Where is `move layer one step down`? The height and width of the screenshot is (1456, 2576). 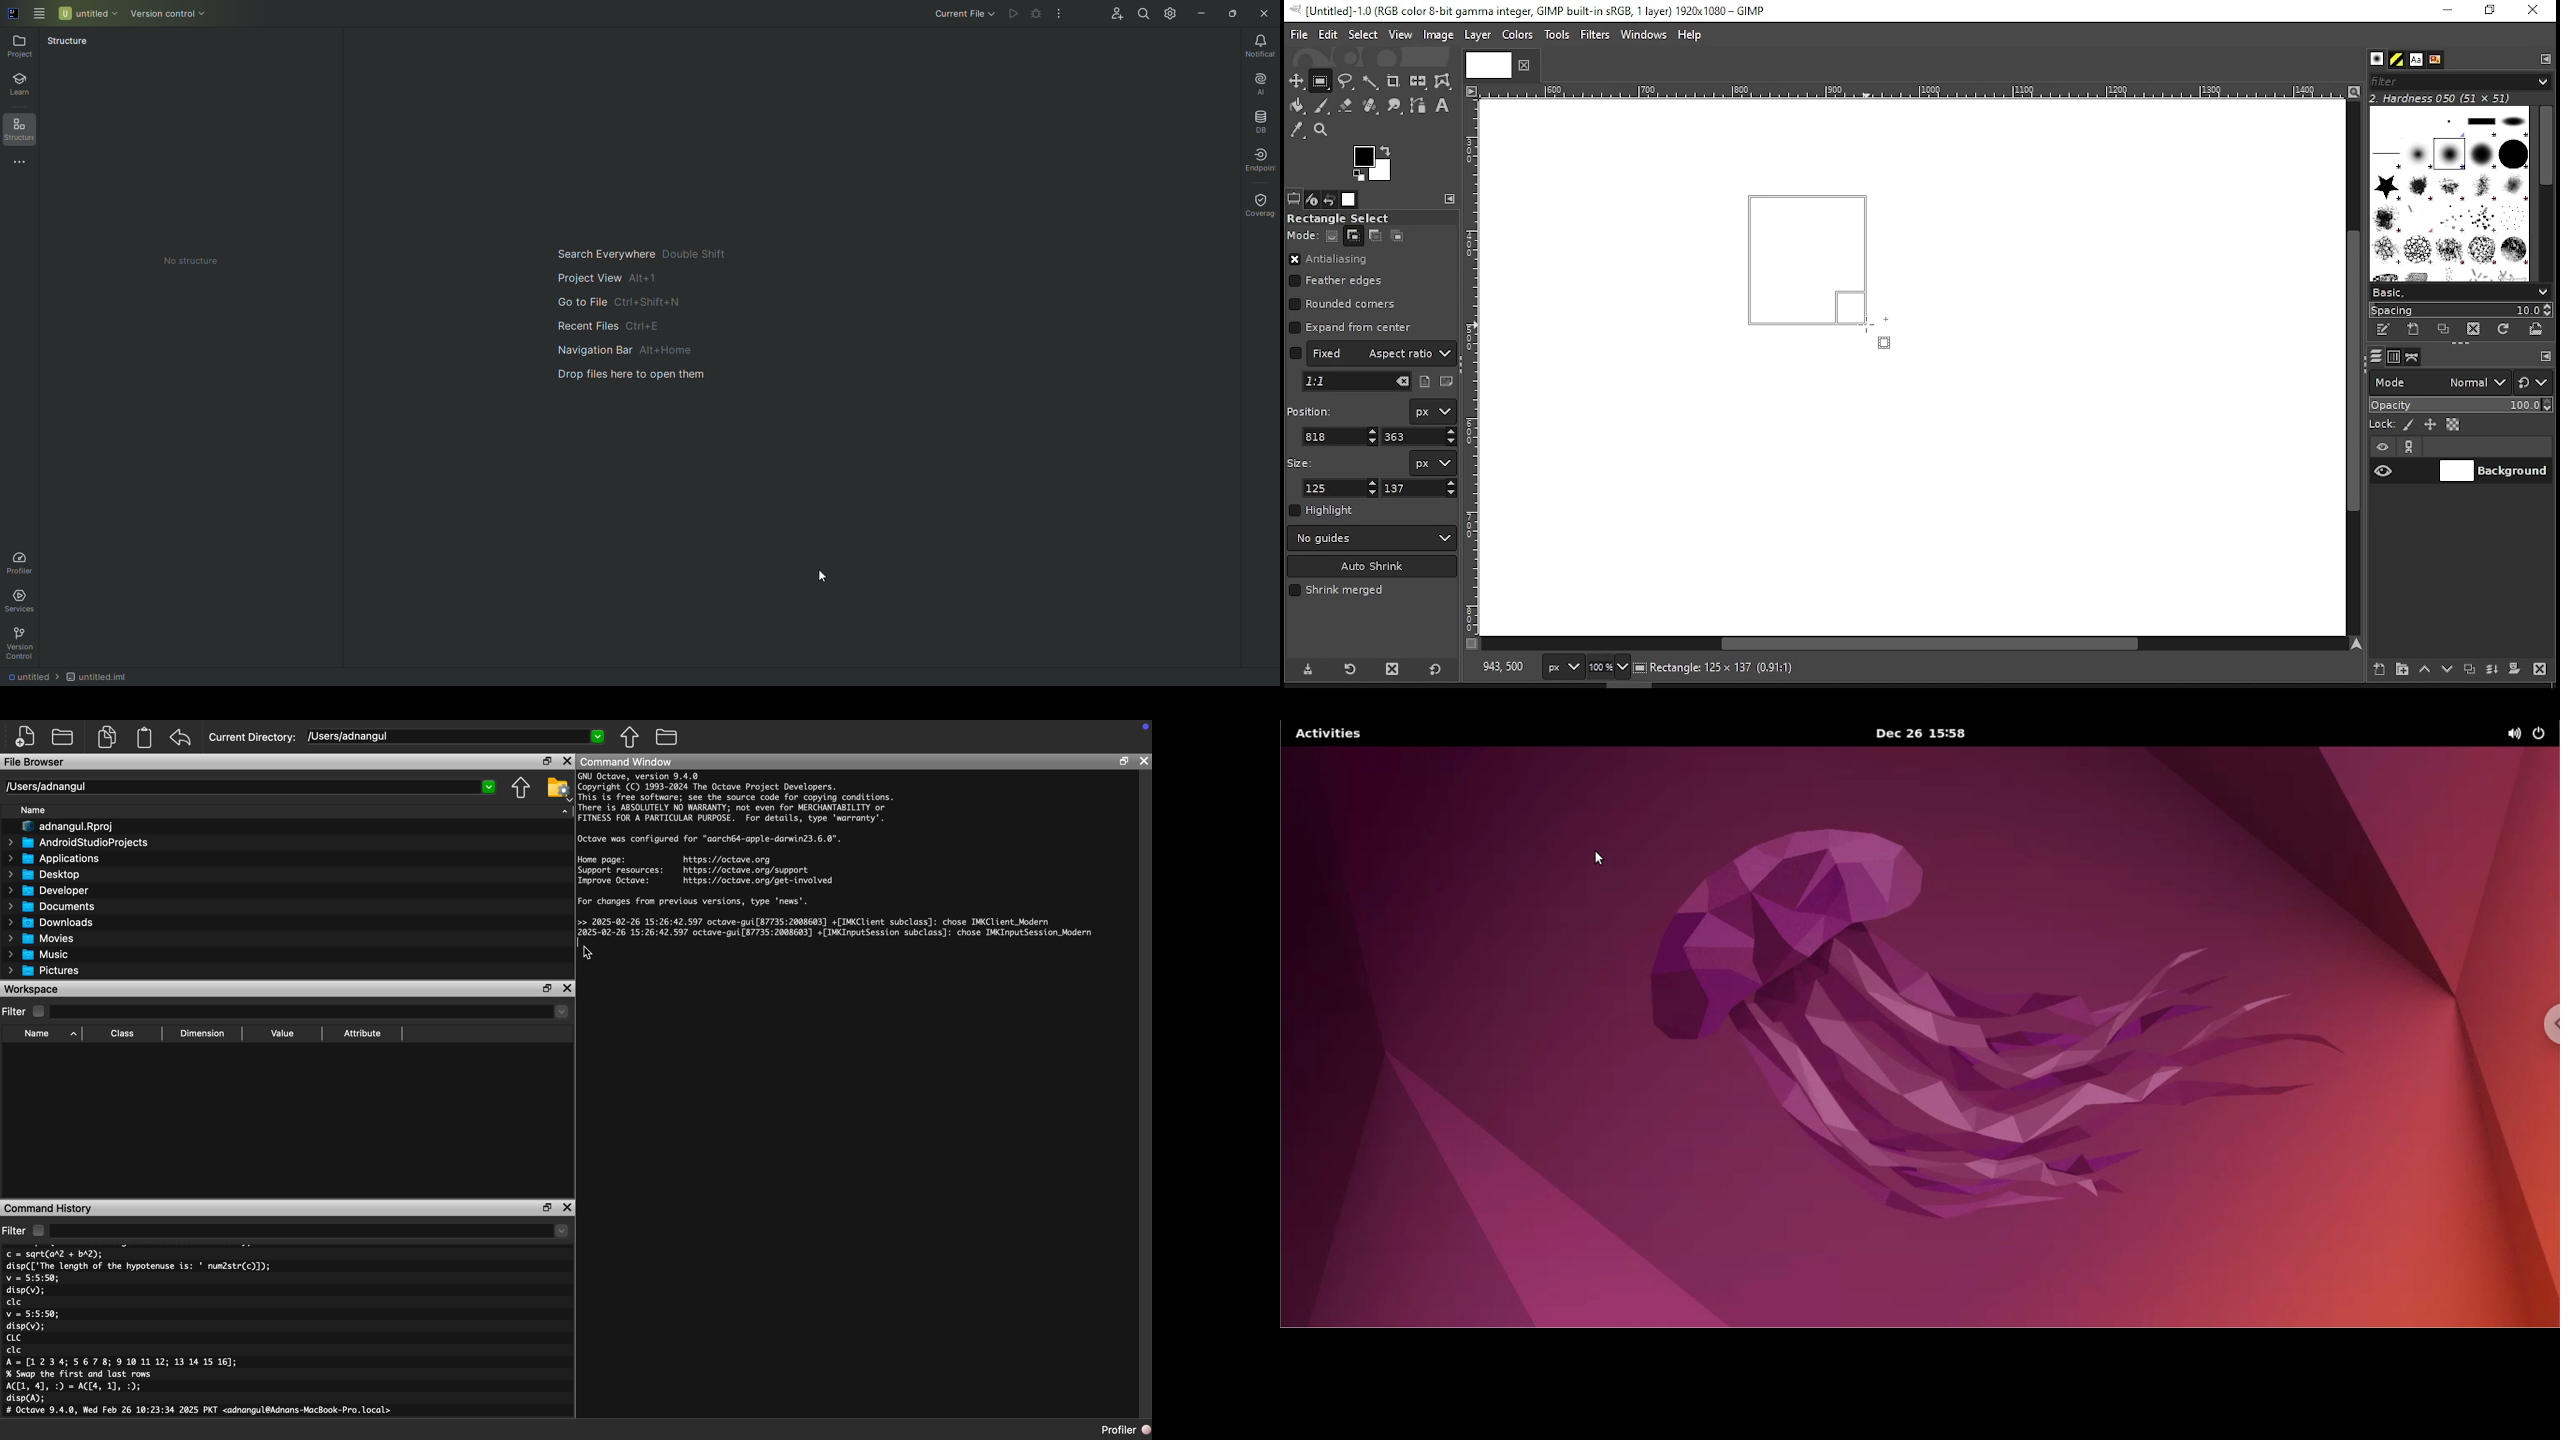
move layer one step down is located at coordinates (2448, 671).